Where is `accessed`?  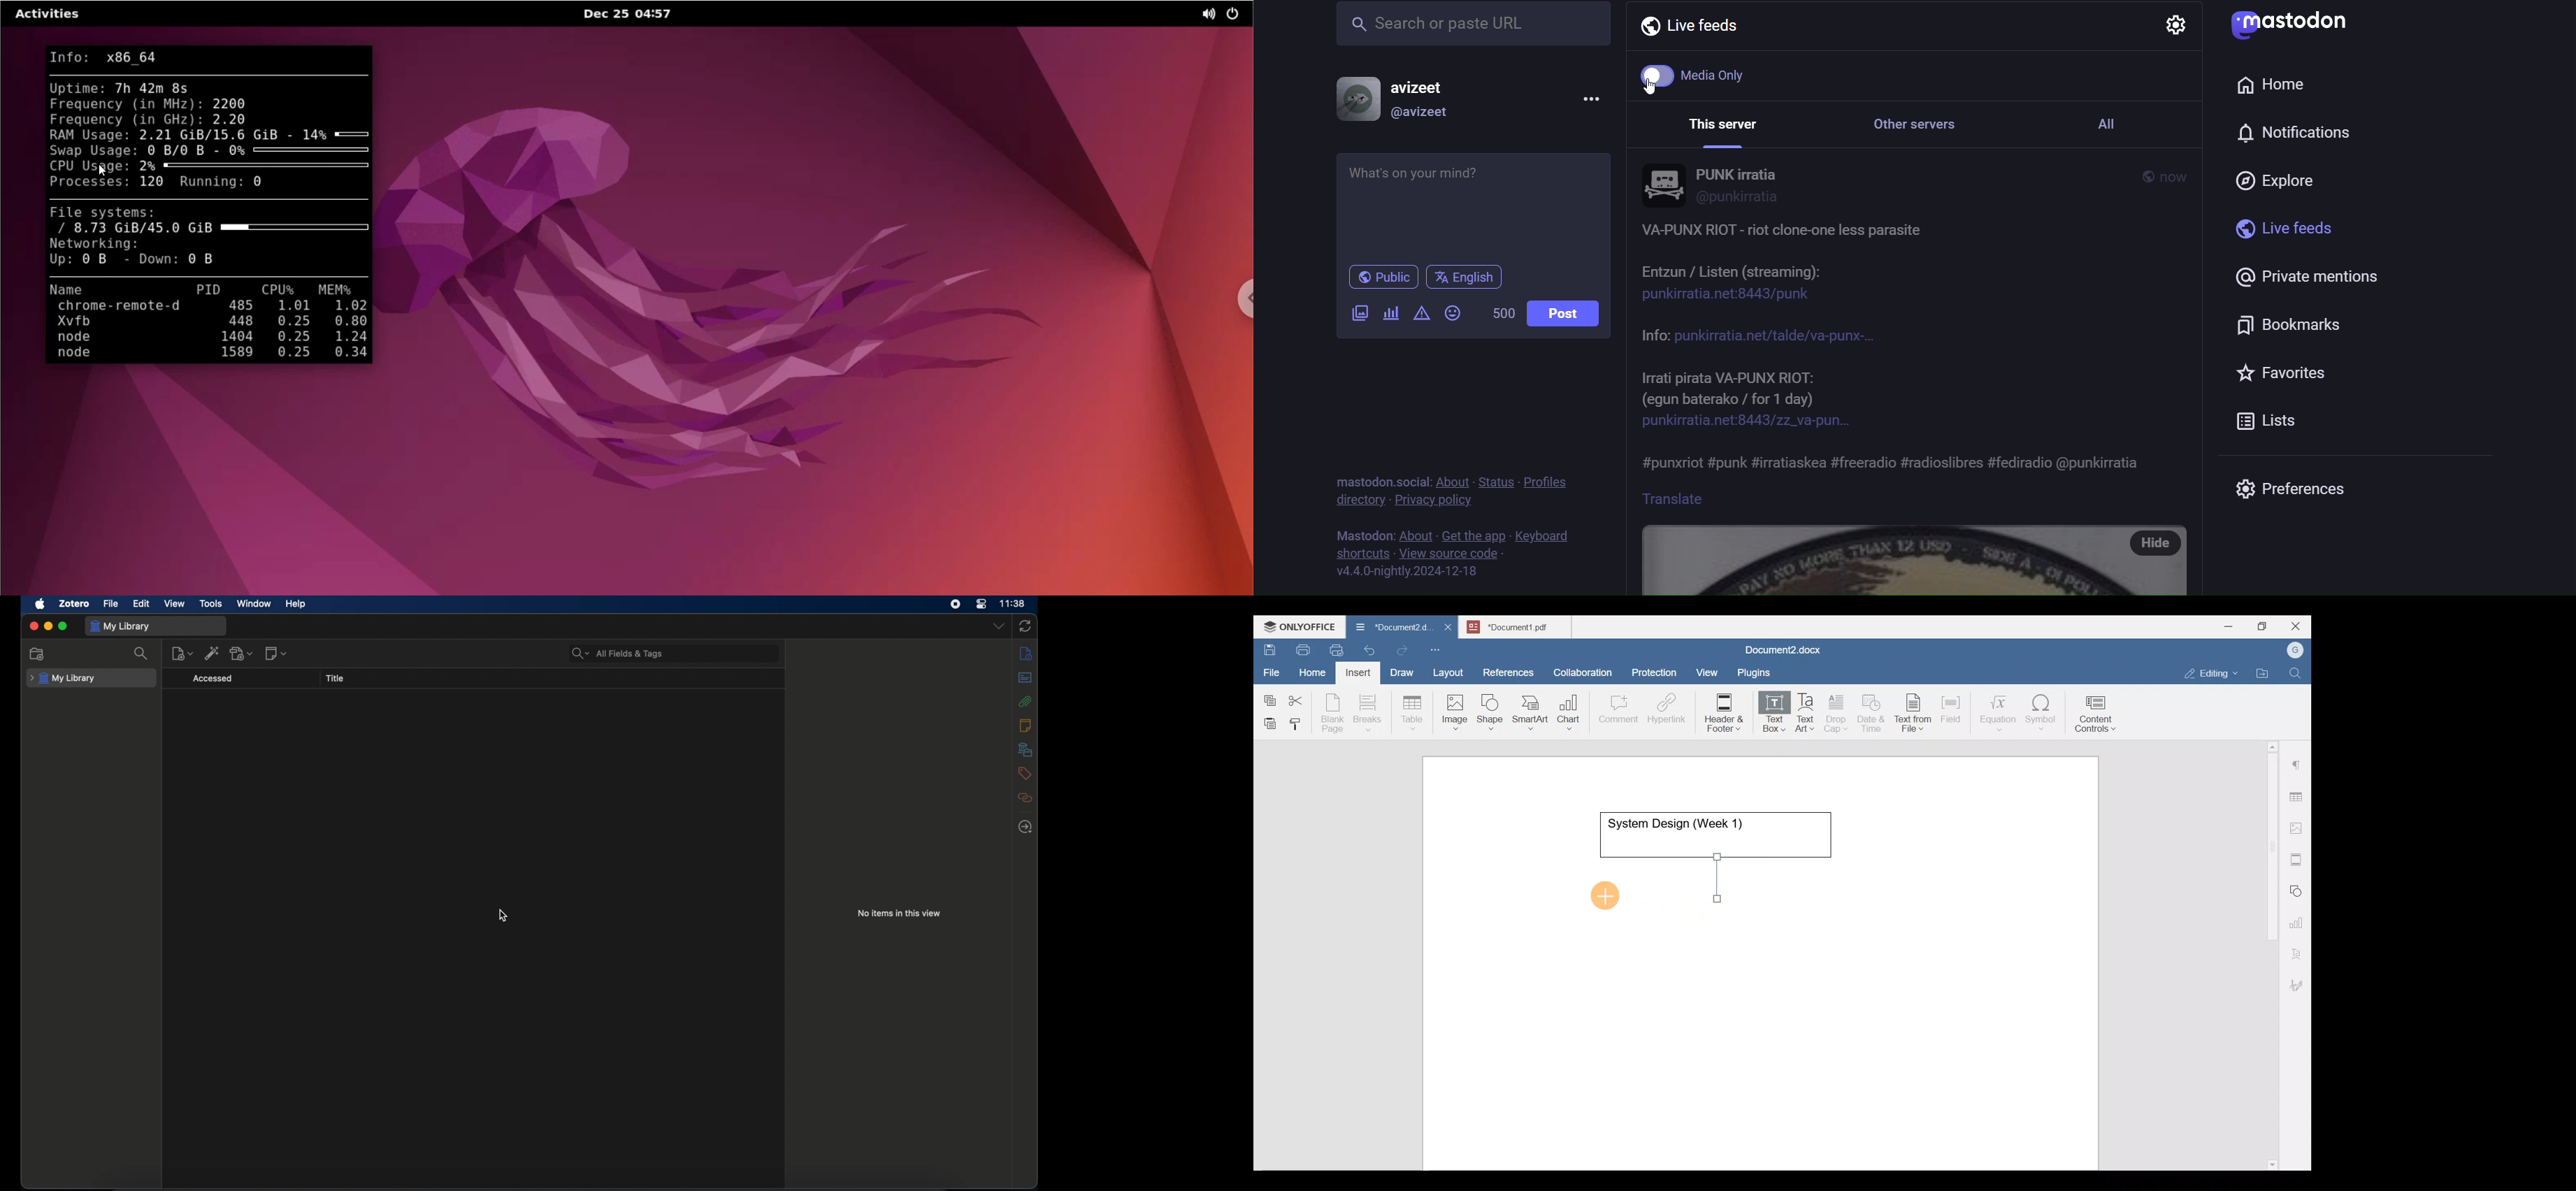
accessed is located at coordinates (213, 679).